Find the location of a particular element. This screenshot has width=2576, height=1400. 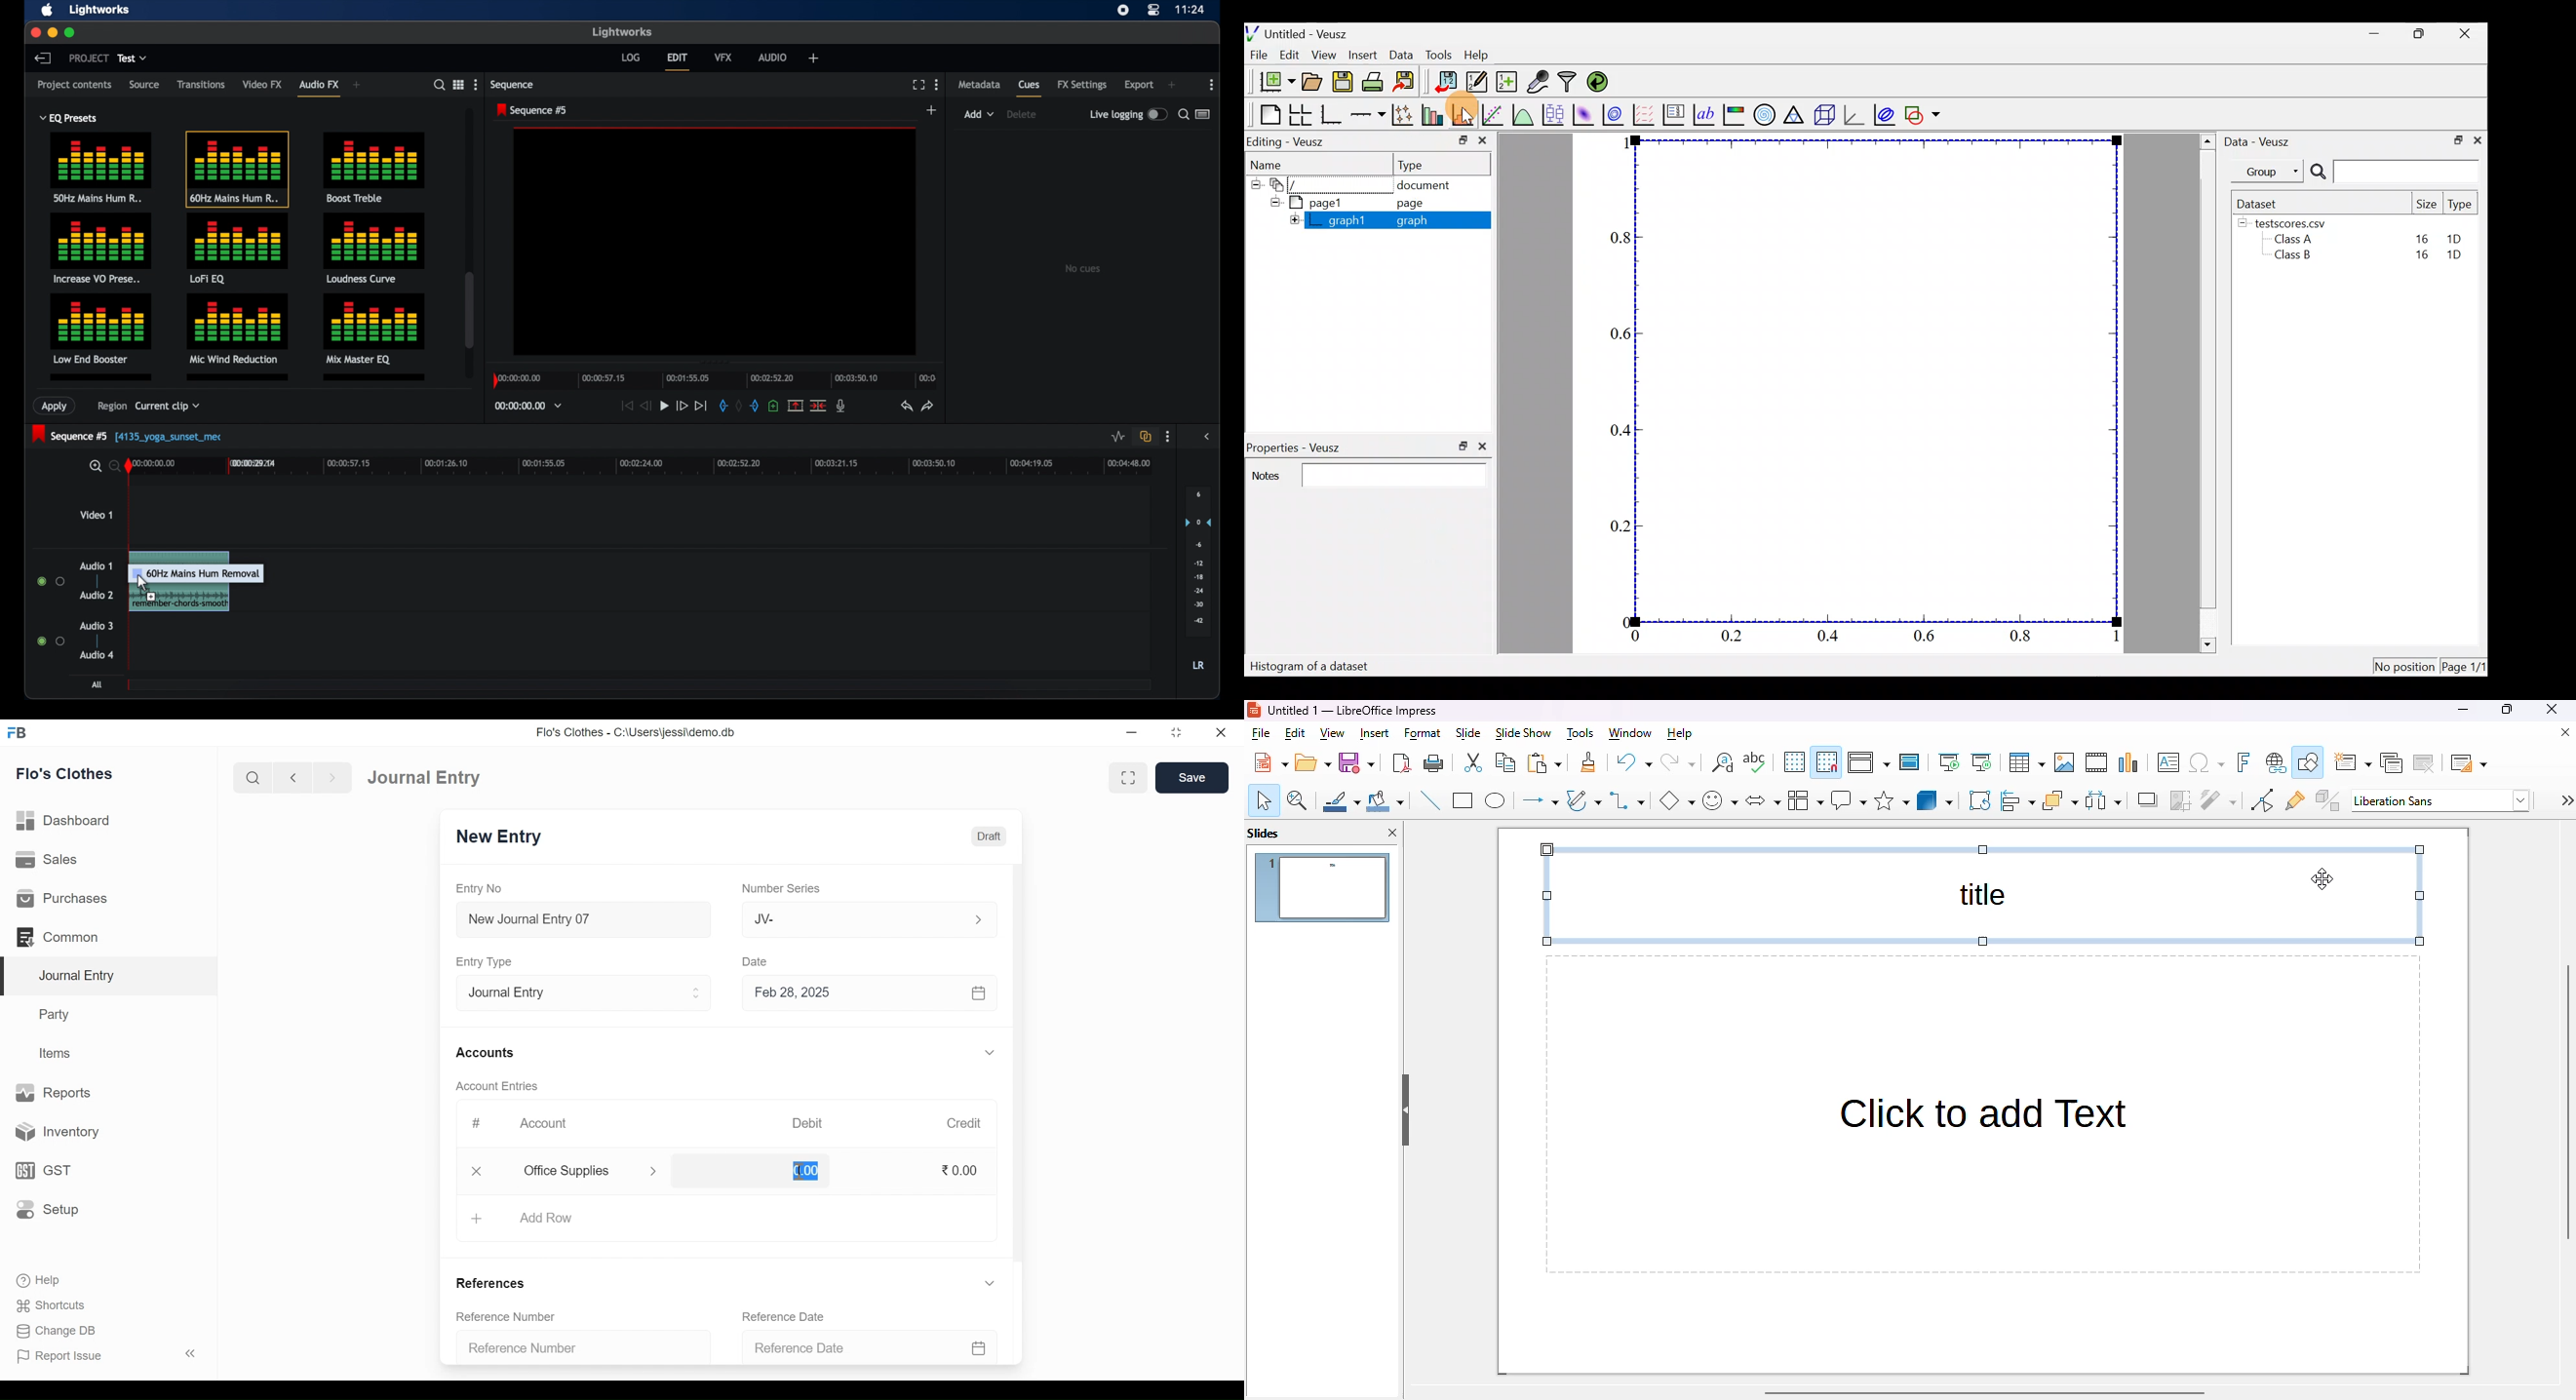

Import data into veusz is located at coordinates (1445, 82).